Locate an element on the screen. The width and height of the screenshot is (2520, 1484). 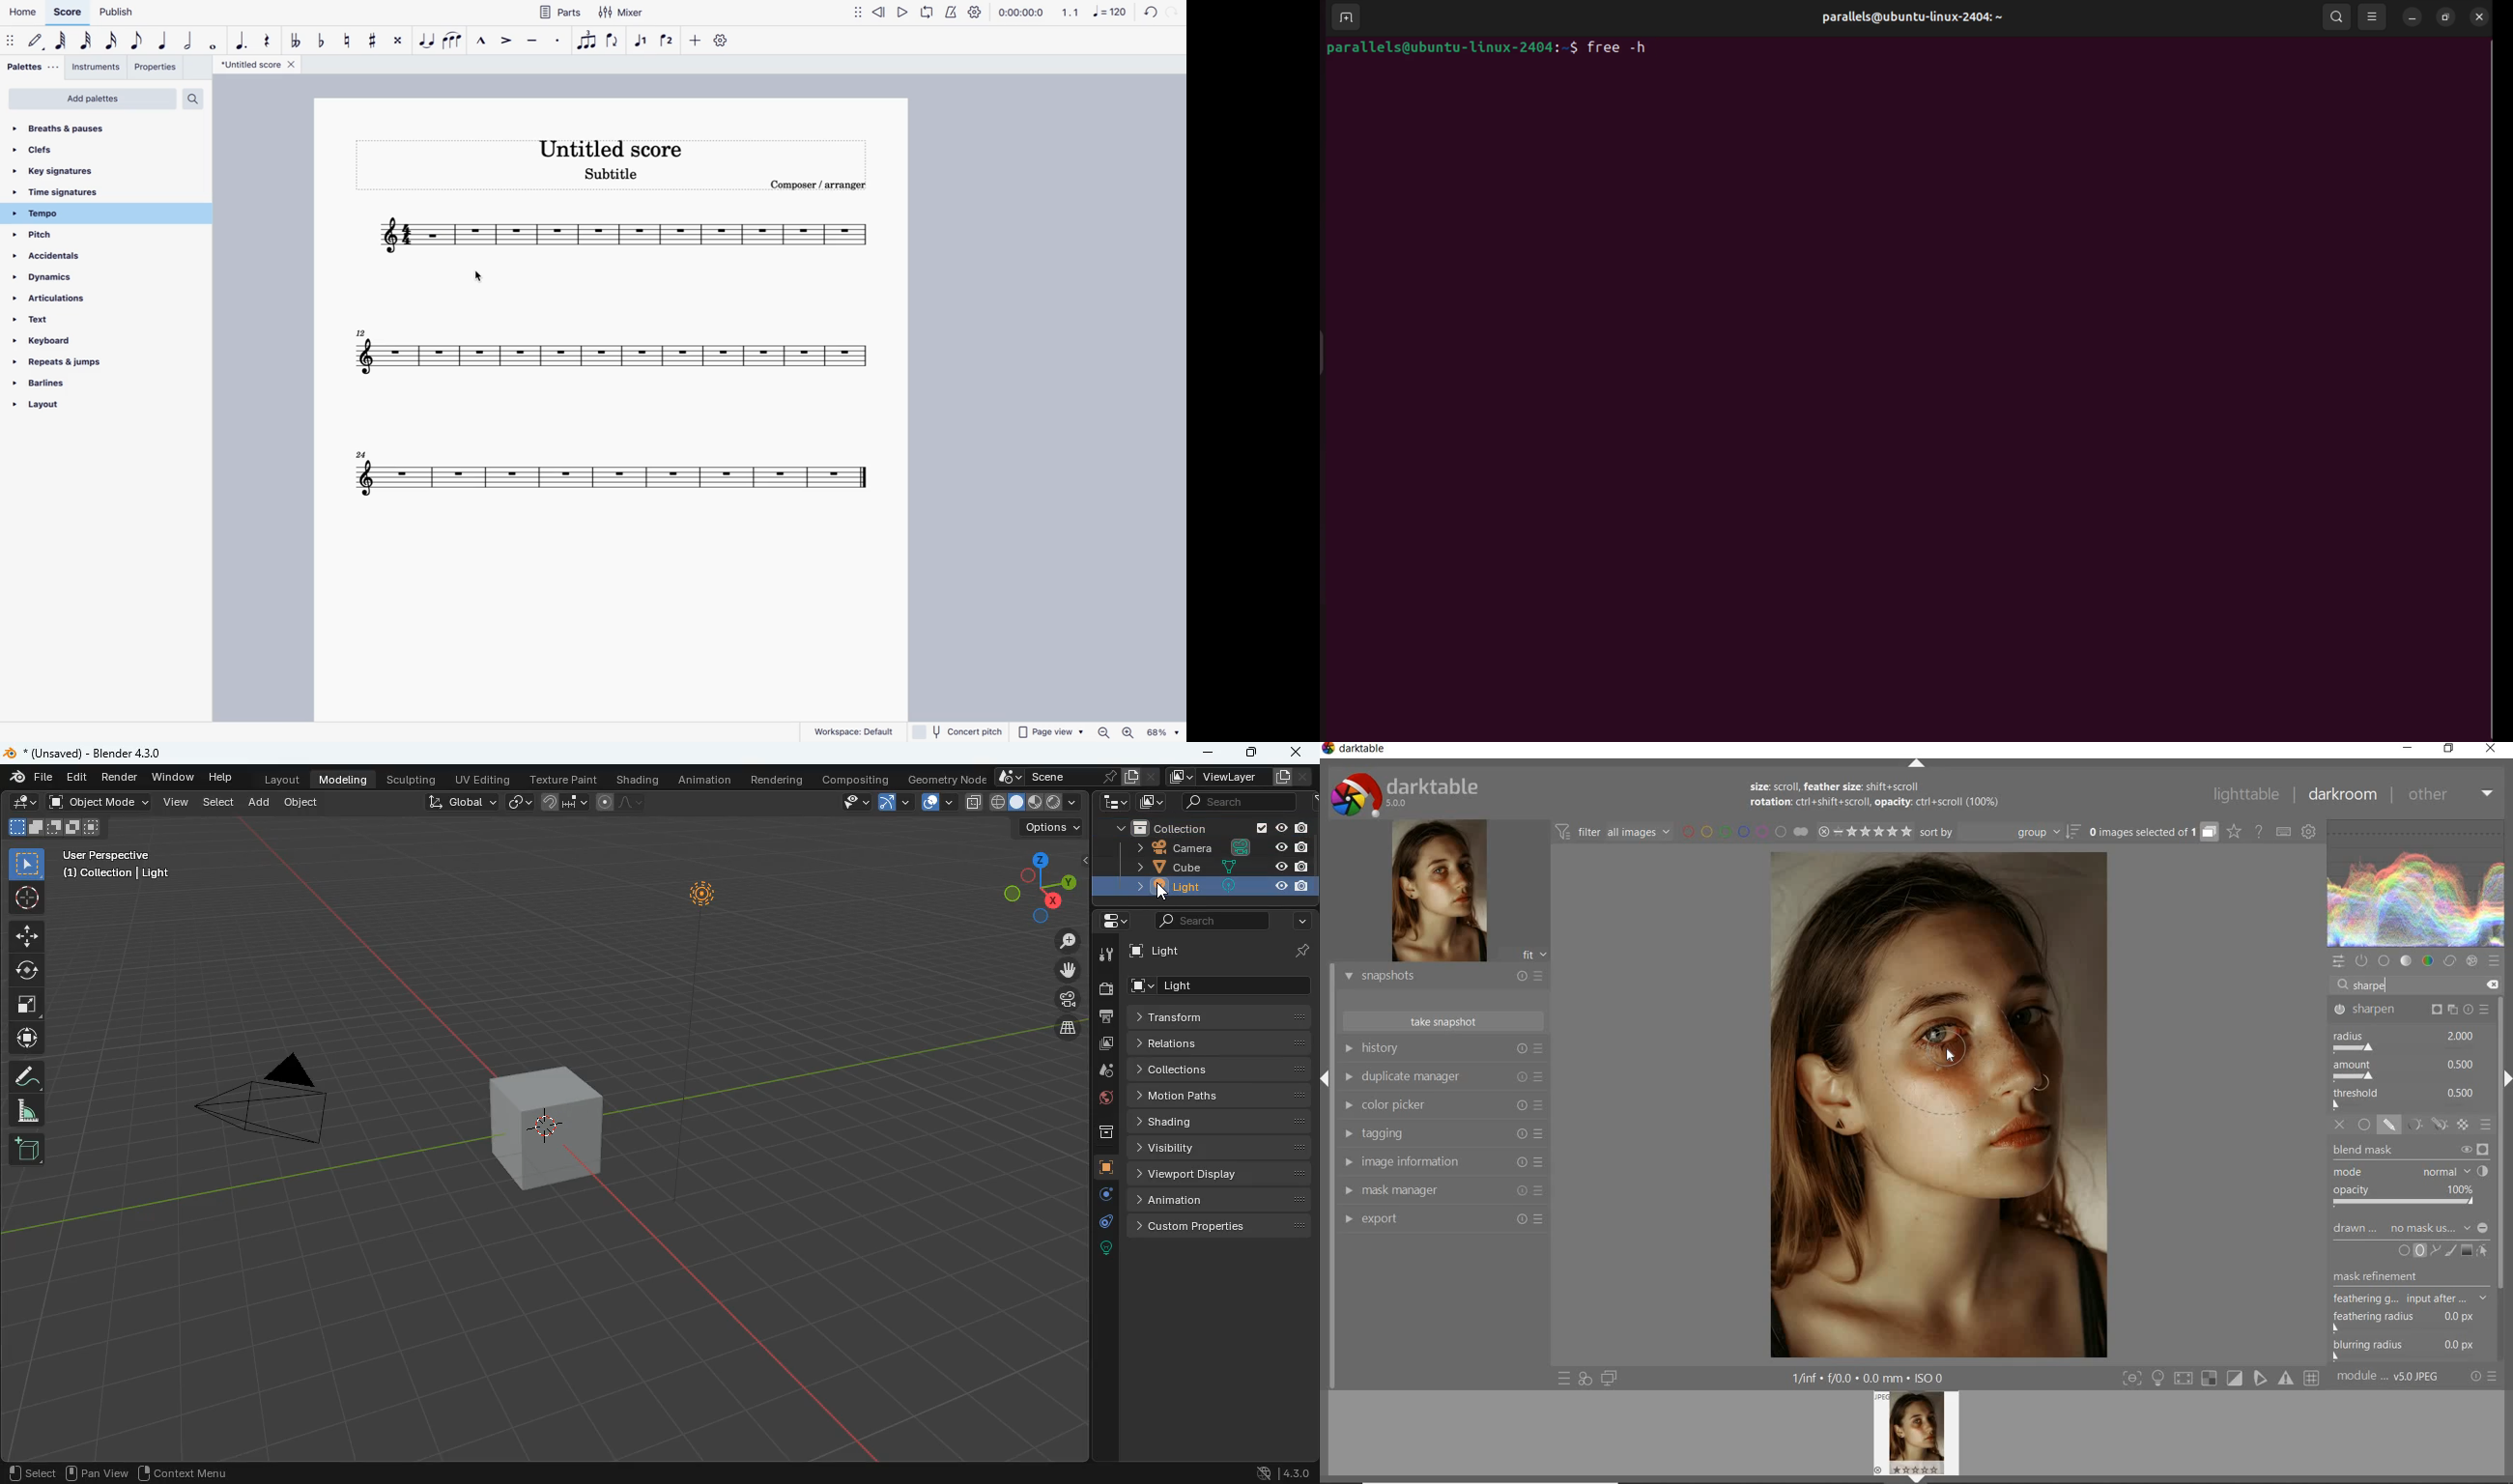
copy is located at coordinates (973, 803).